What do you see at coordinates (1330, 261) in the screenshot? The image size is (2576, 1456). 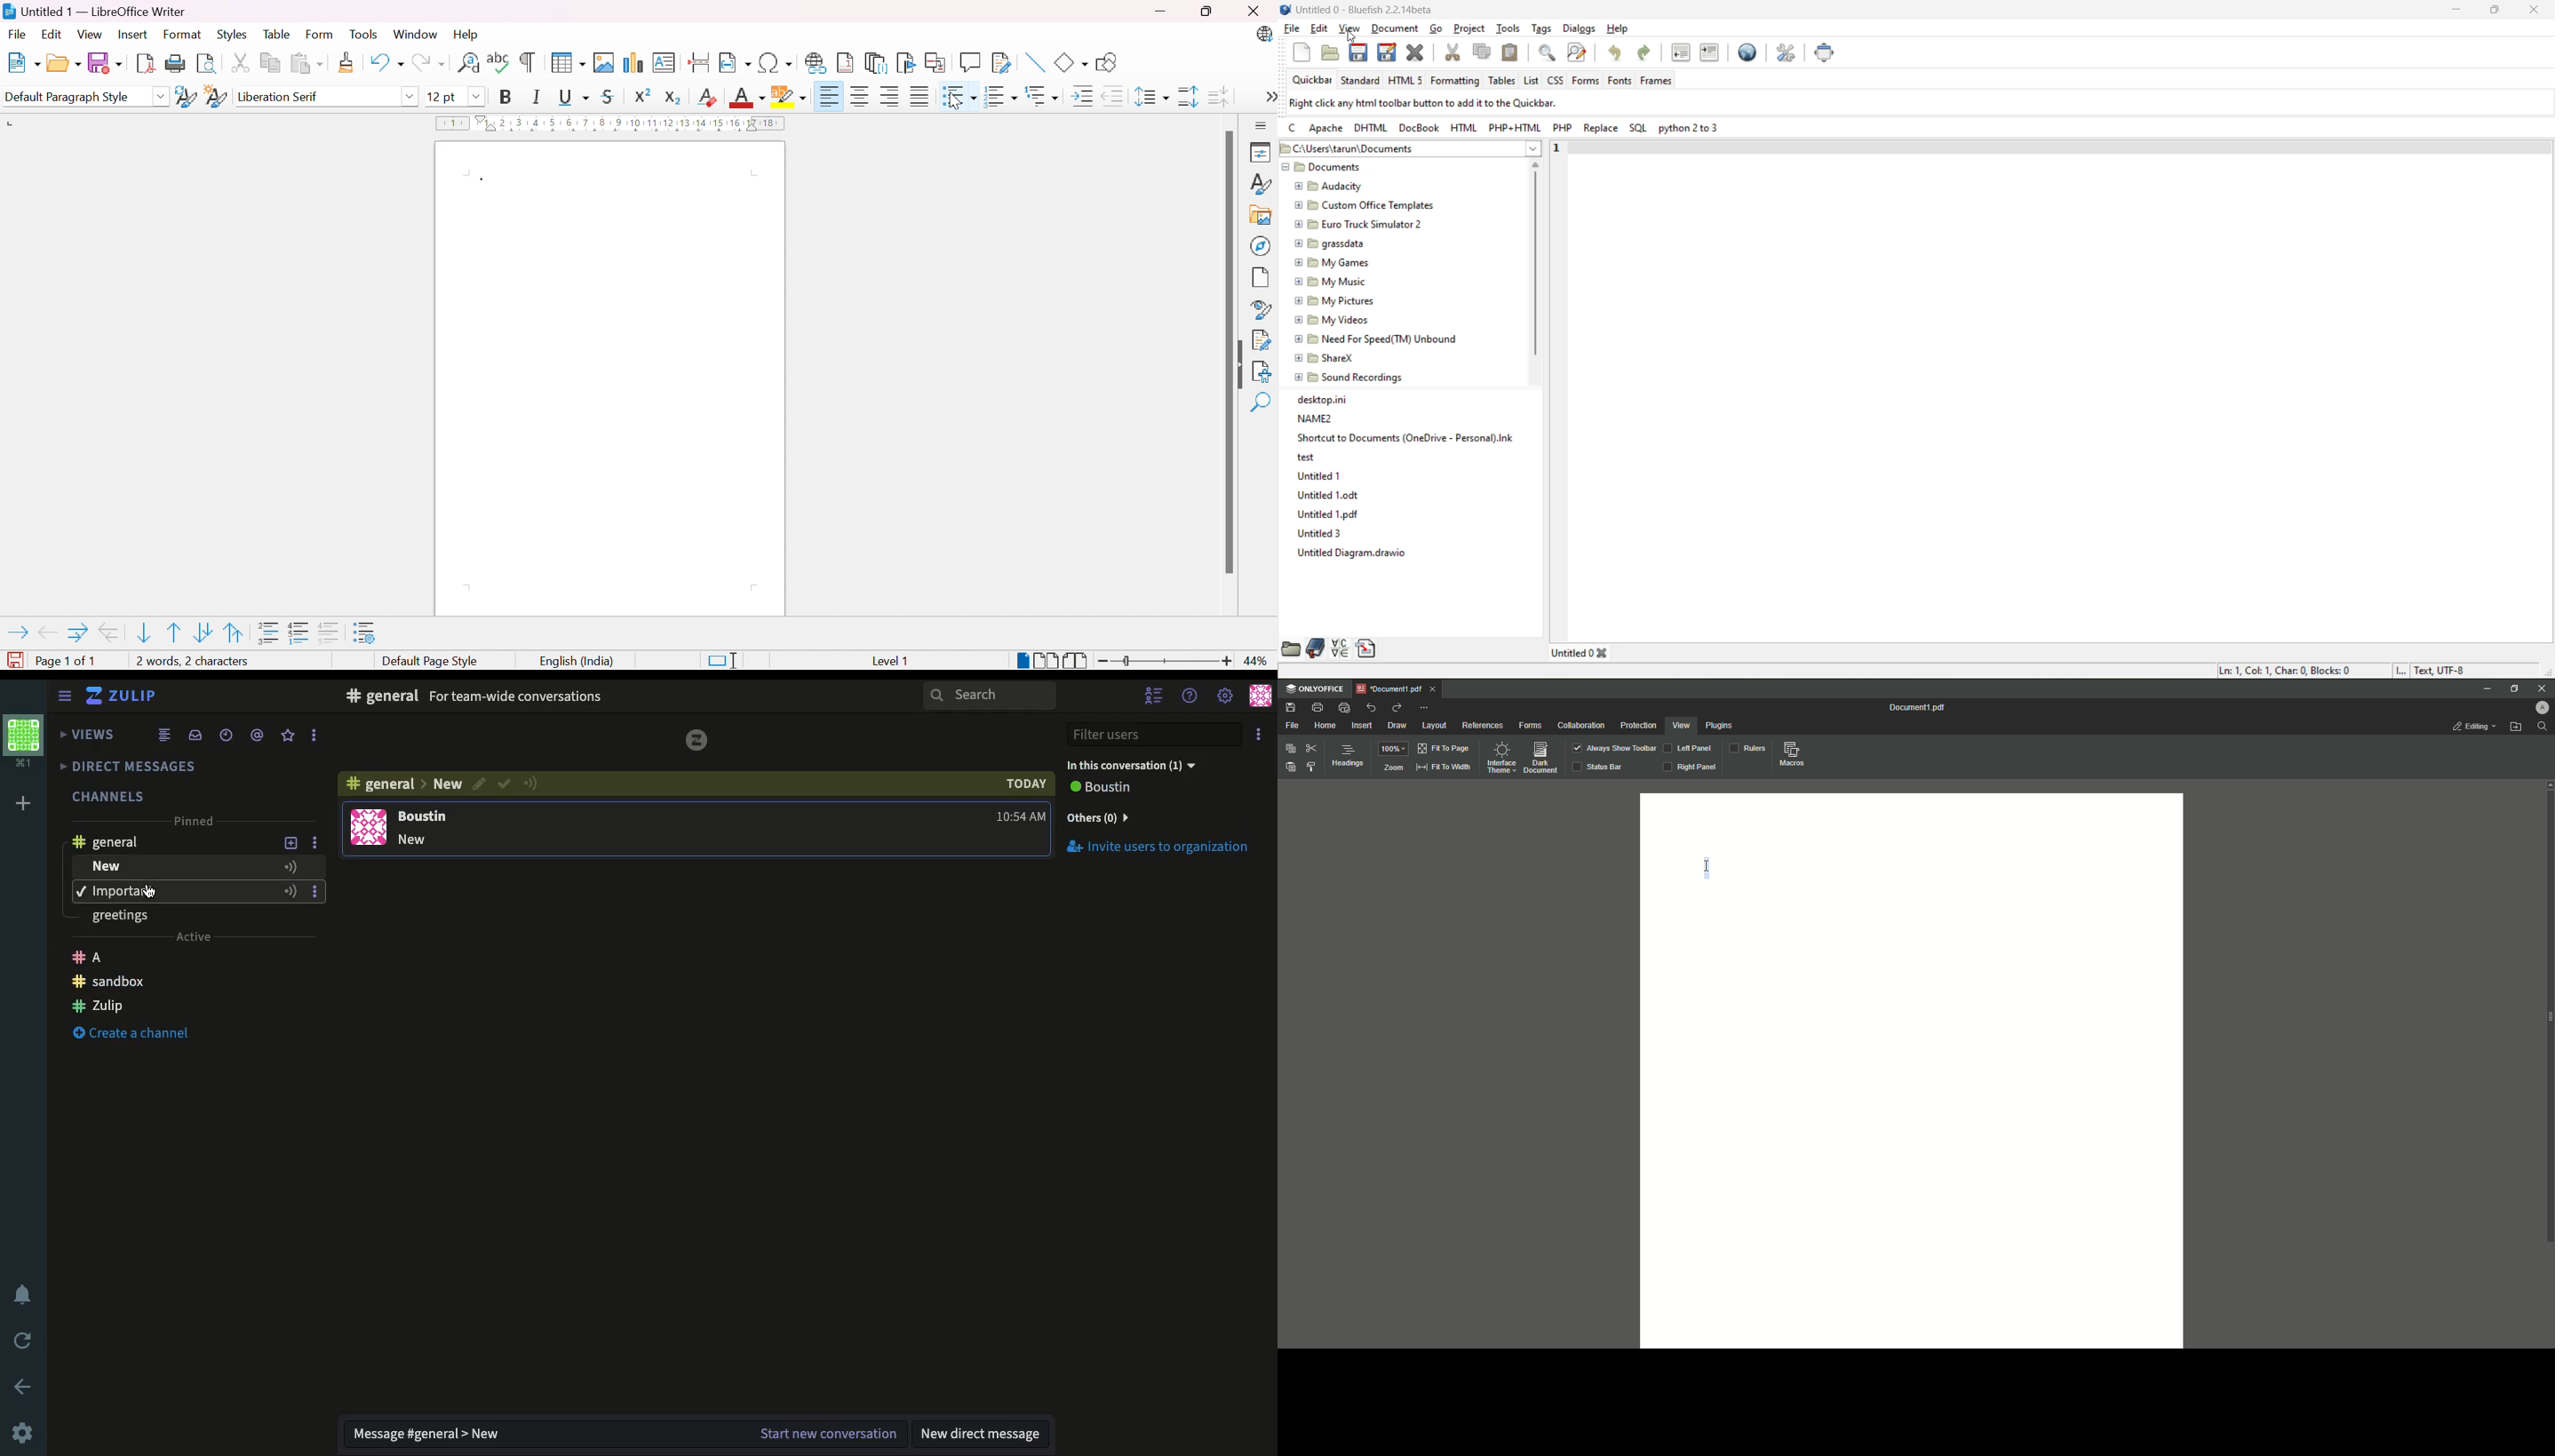 I see `My Games` at bounding box center [1330, 261].